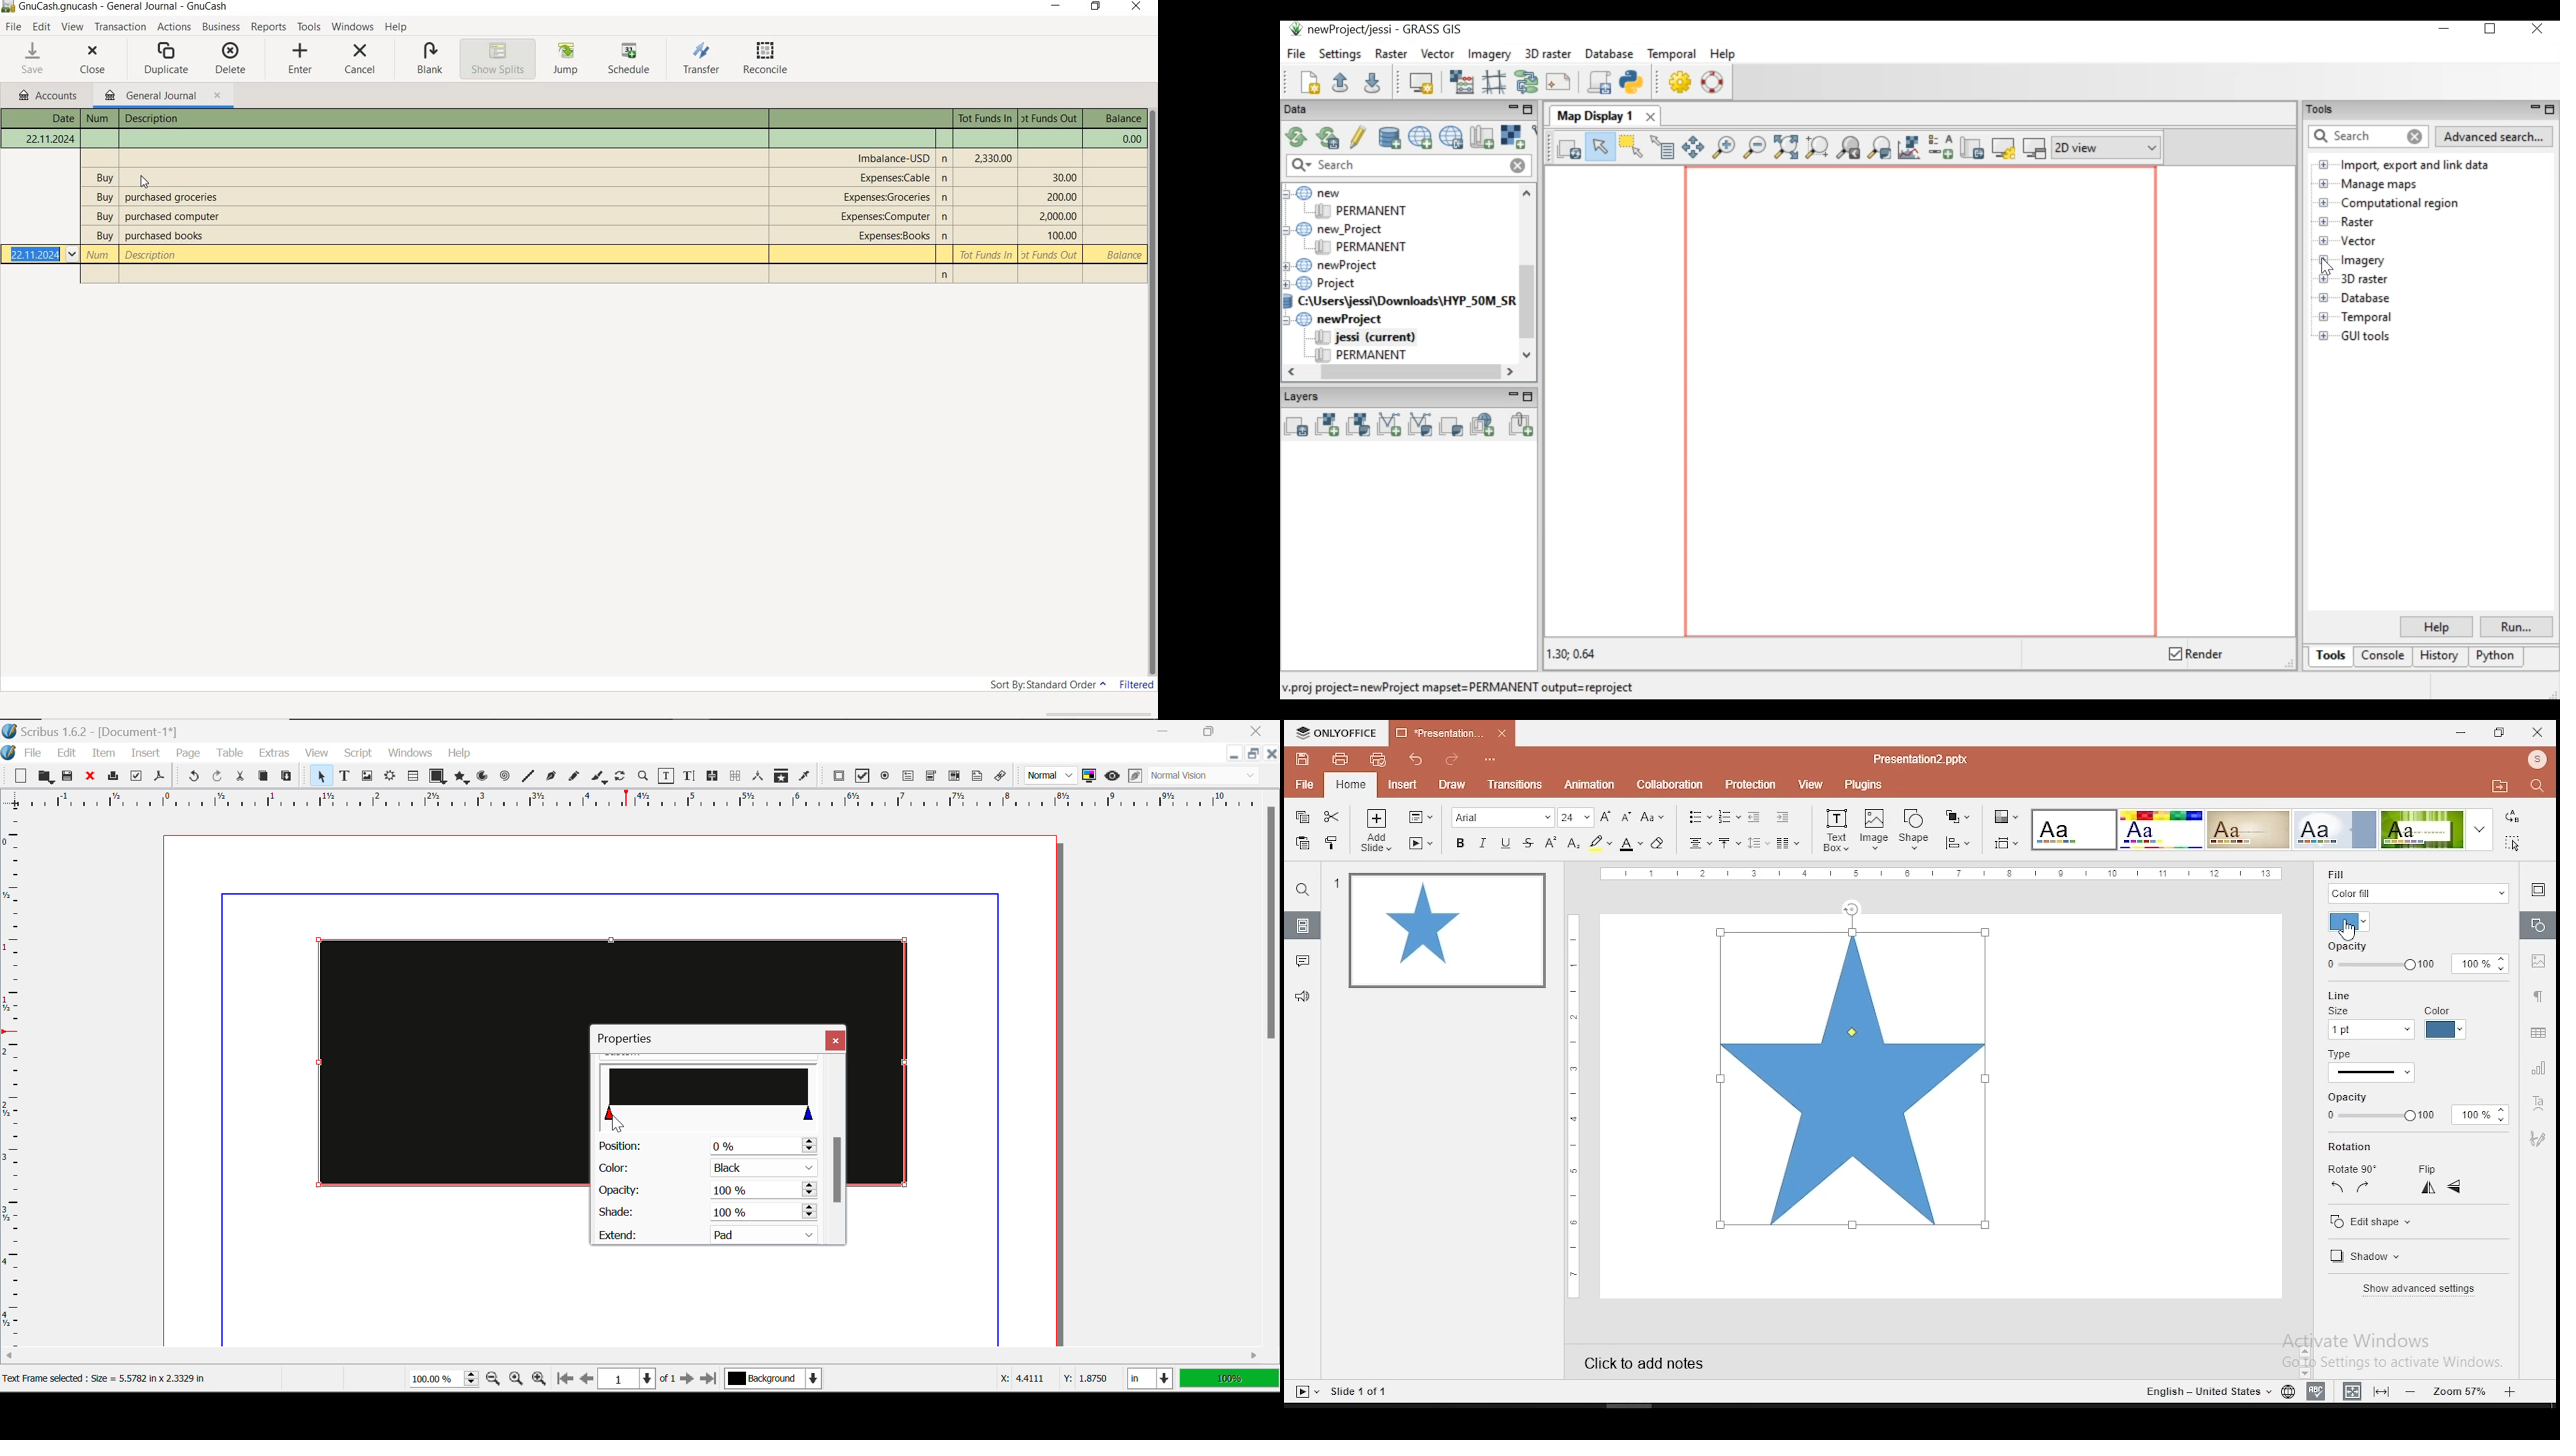 This screenshot has height=1456, width=2576. I want to click on Minimize, so click(1209, 729).